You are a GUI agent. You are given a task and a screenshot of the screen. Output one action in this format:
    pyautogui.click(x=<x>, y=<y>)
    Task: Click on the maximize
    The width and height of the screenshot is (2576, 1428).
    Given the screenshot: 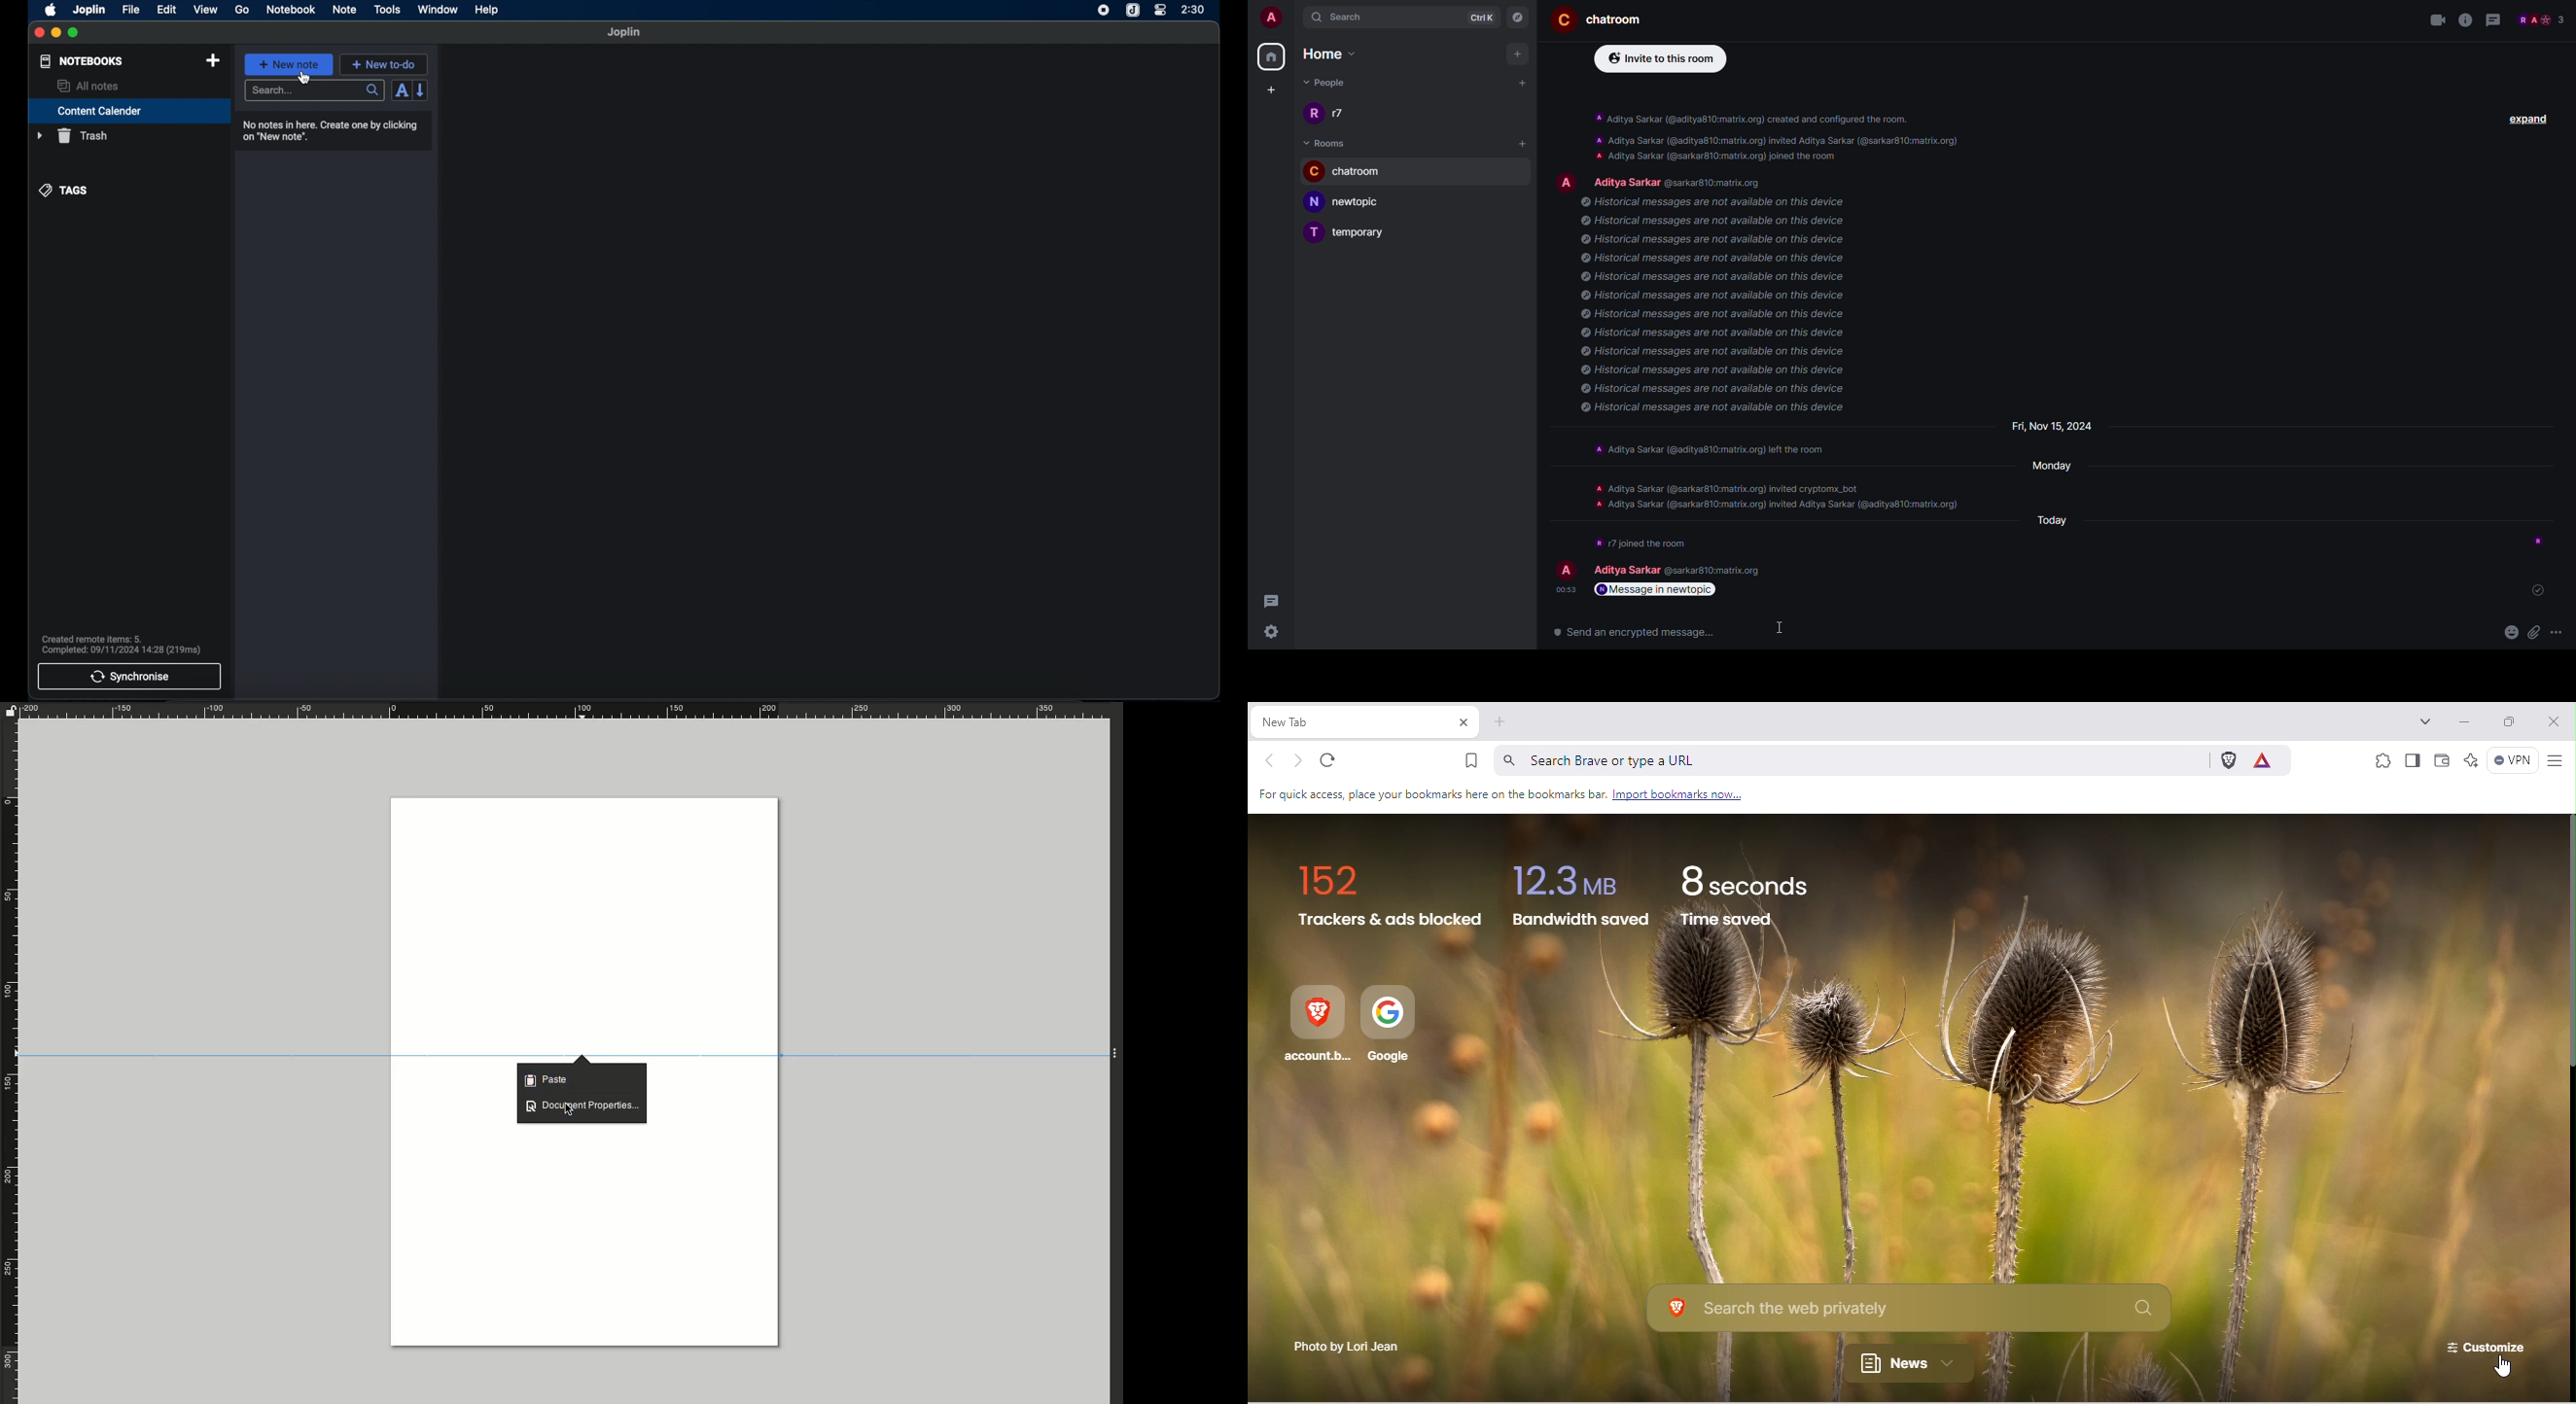 What is the action you would take?
    pyautogui.click(x=74, y=33)
    